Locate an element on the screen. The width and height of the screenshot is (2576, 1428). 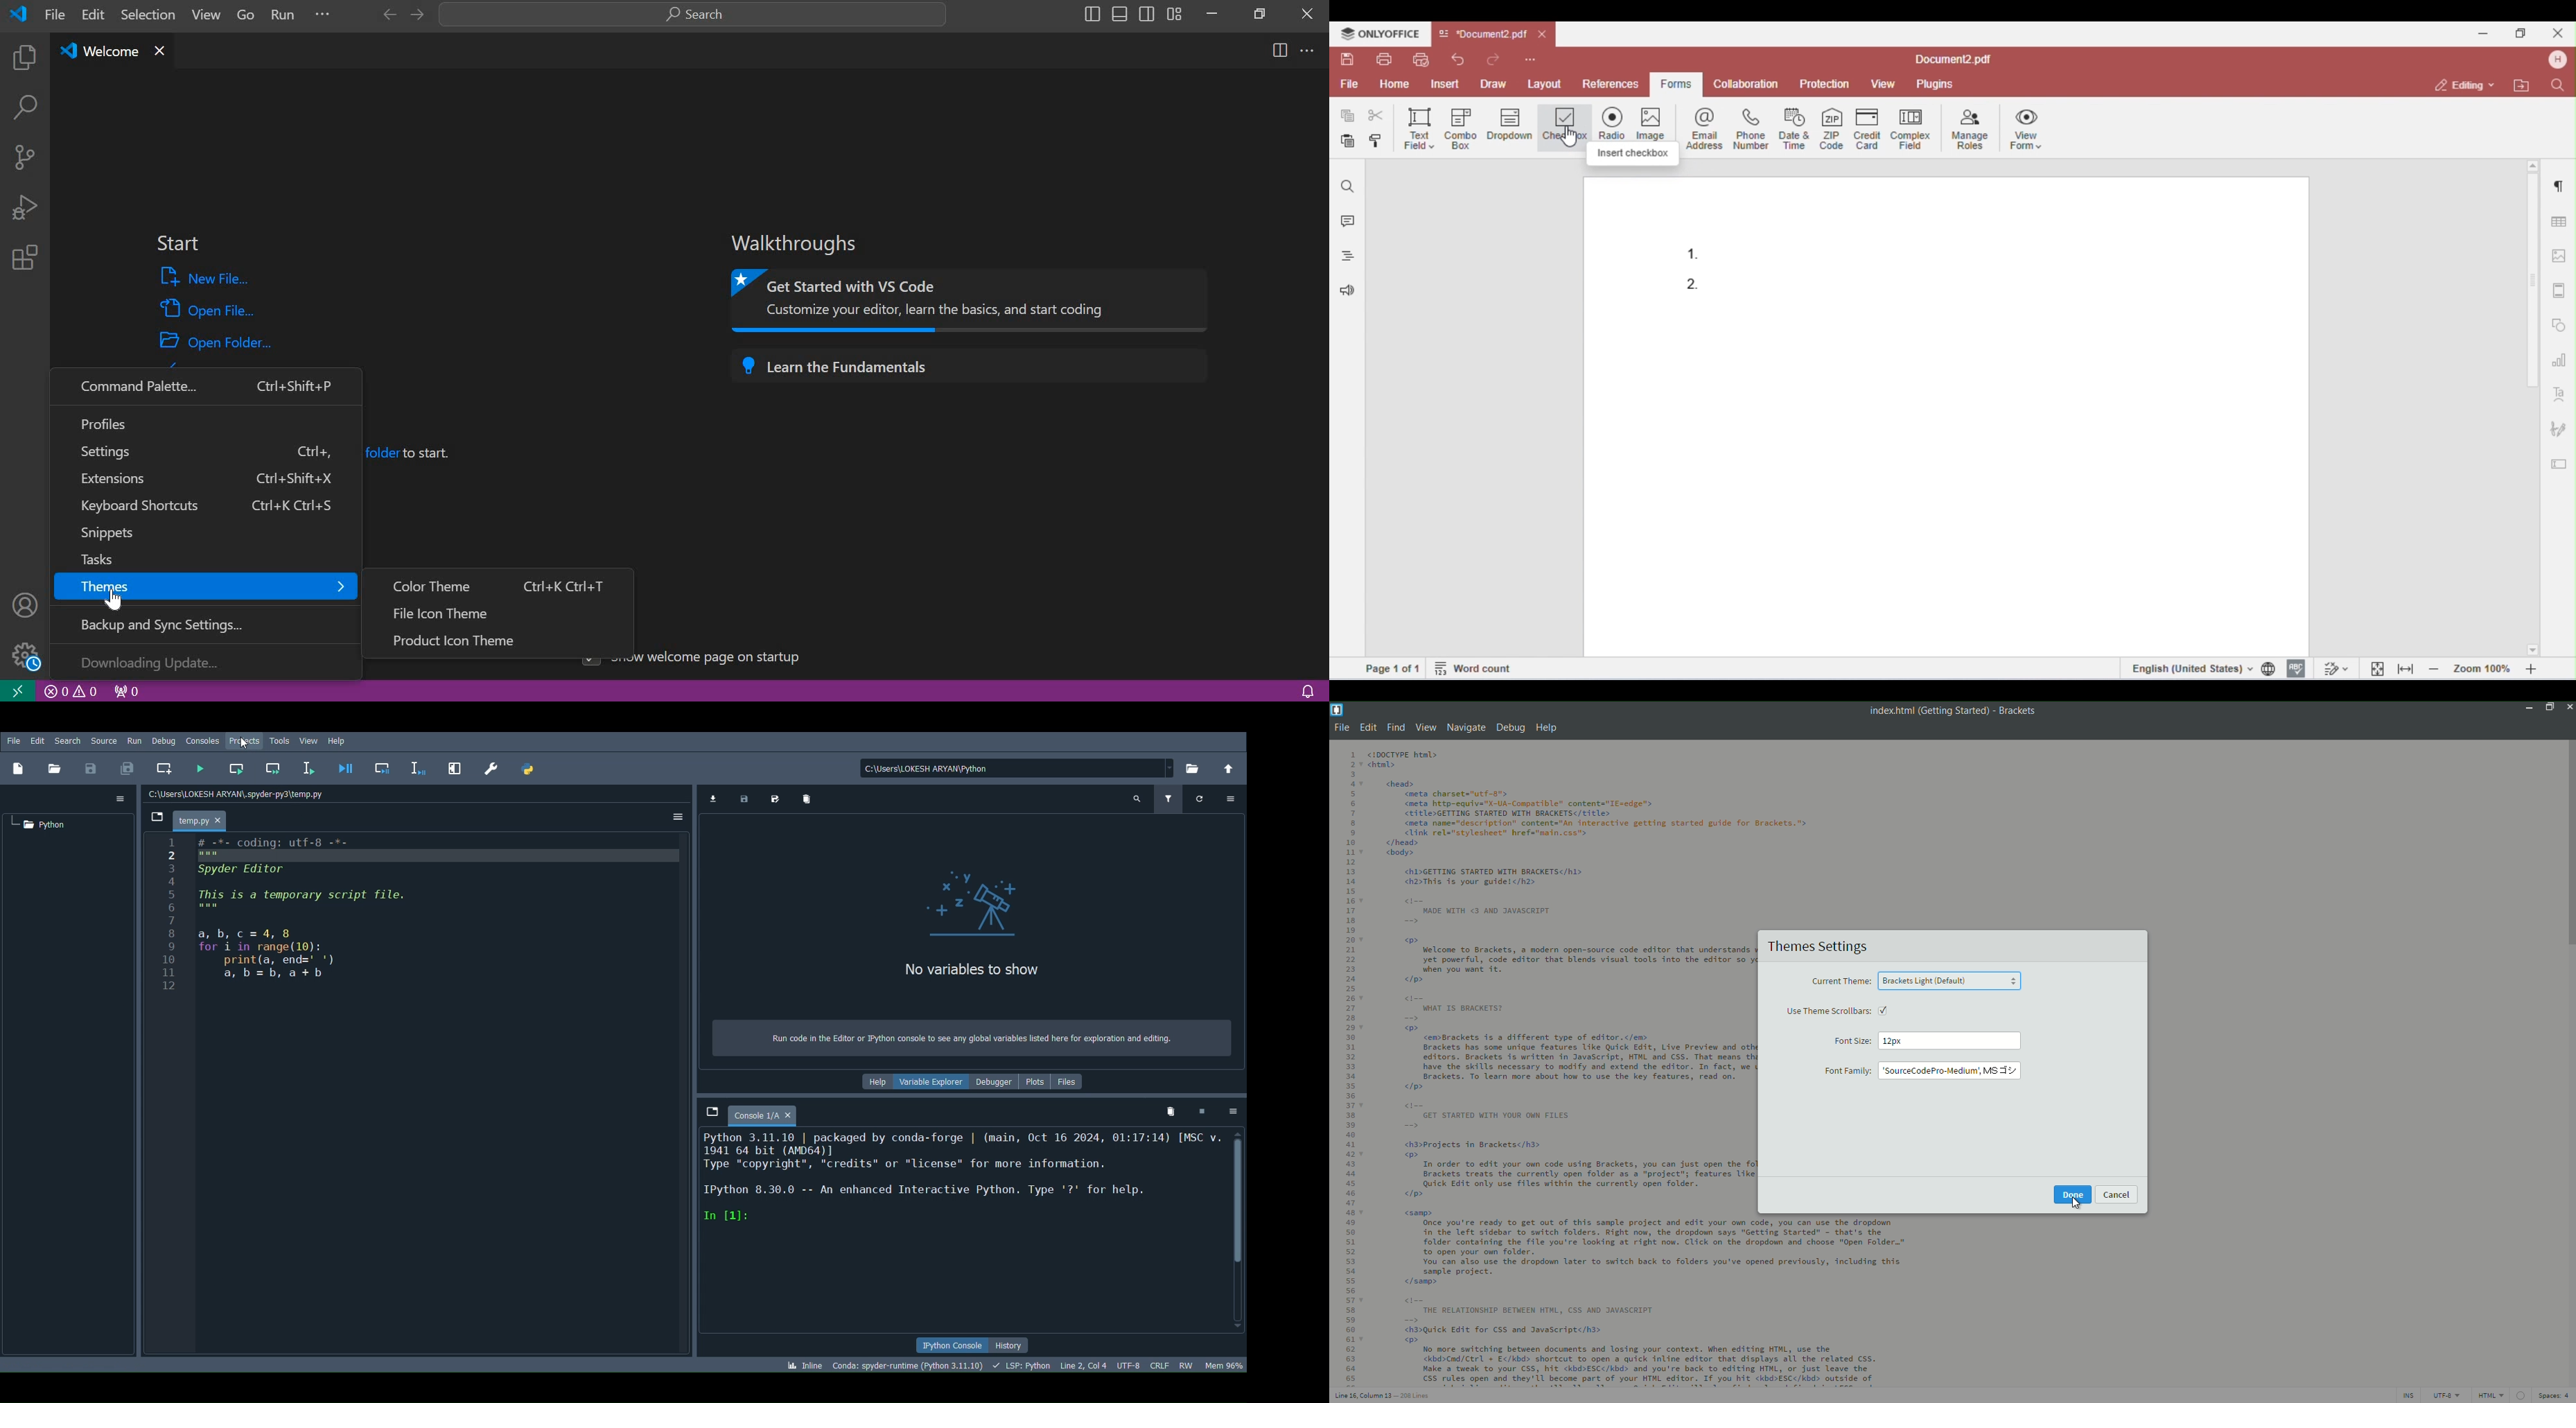
Options is located at coordinates (678, 816).